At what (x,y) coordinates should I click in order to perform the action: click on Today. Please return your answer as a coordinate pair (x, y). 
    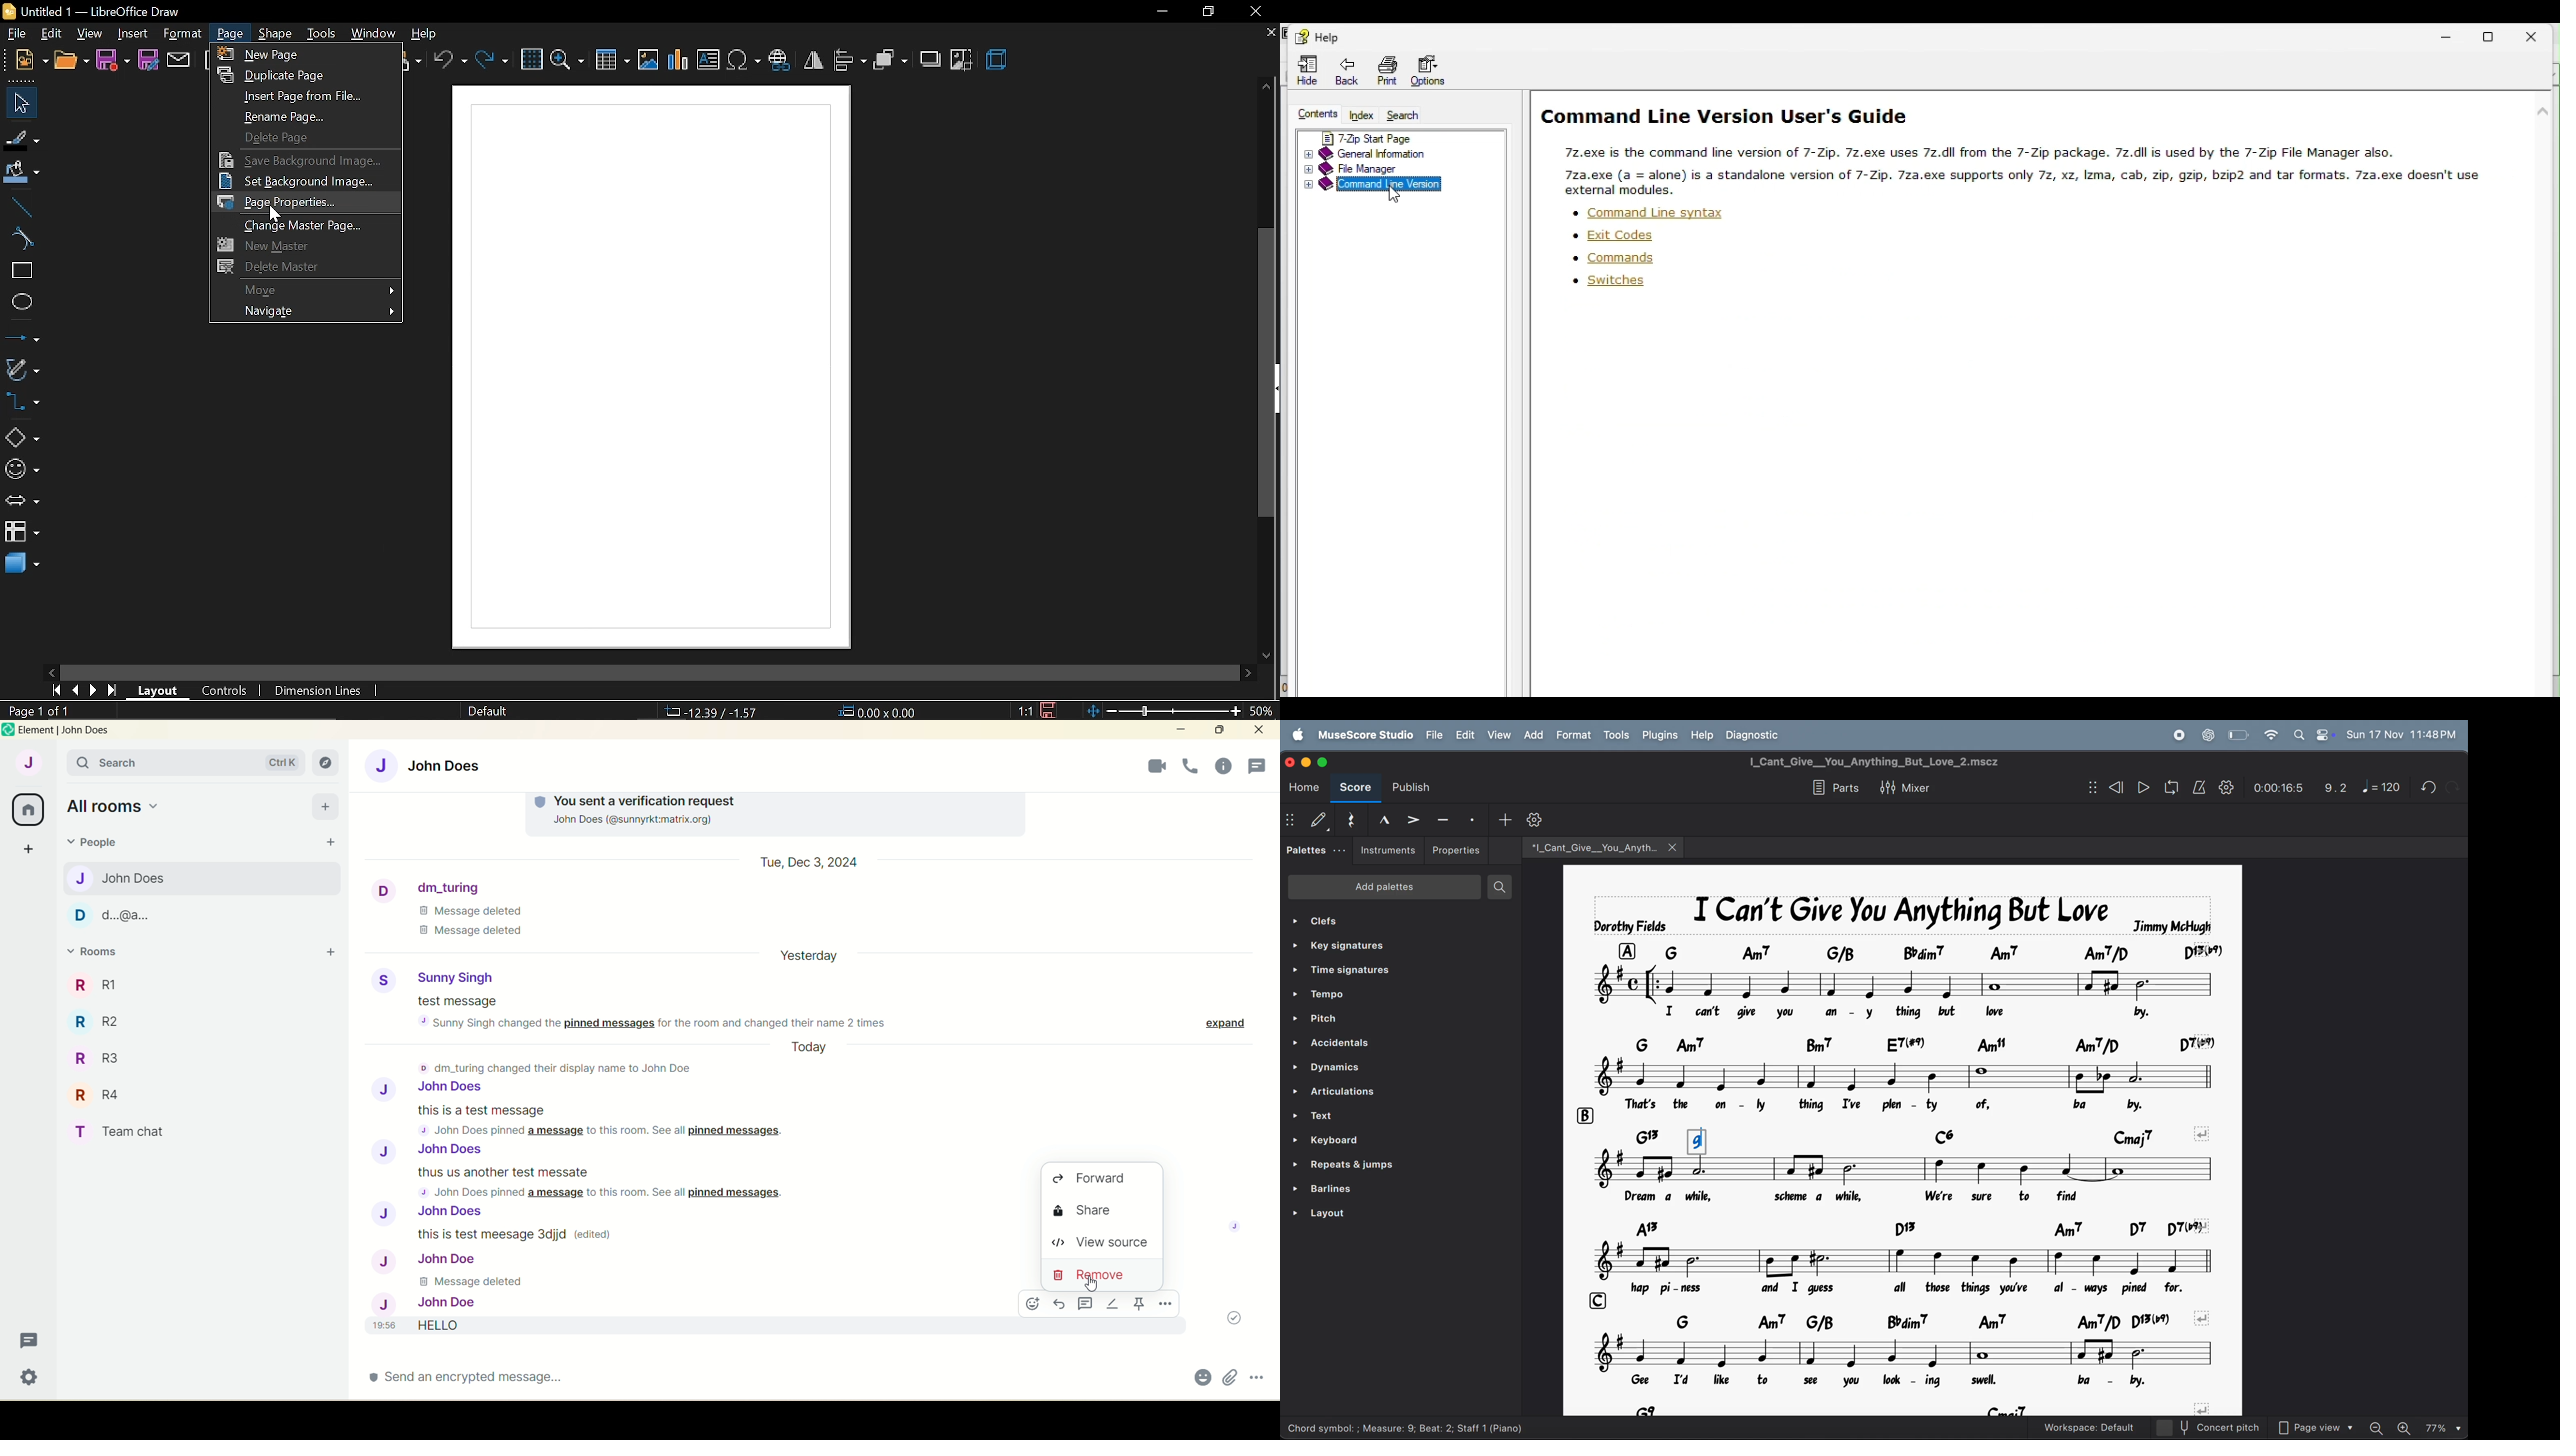
    Looking at the image, I should click on (815, 1049).